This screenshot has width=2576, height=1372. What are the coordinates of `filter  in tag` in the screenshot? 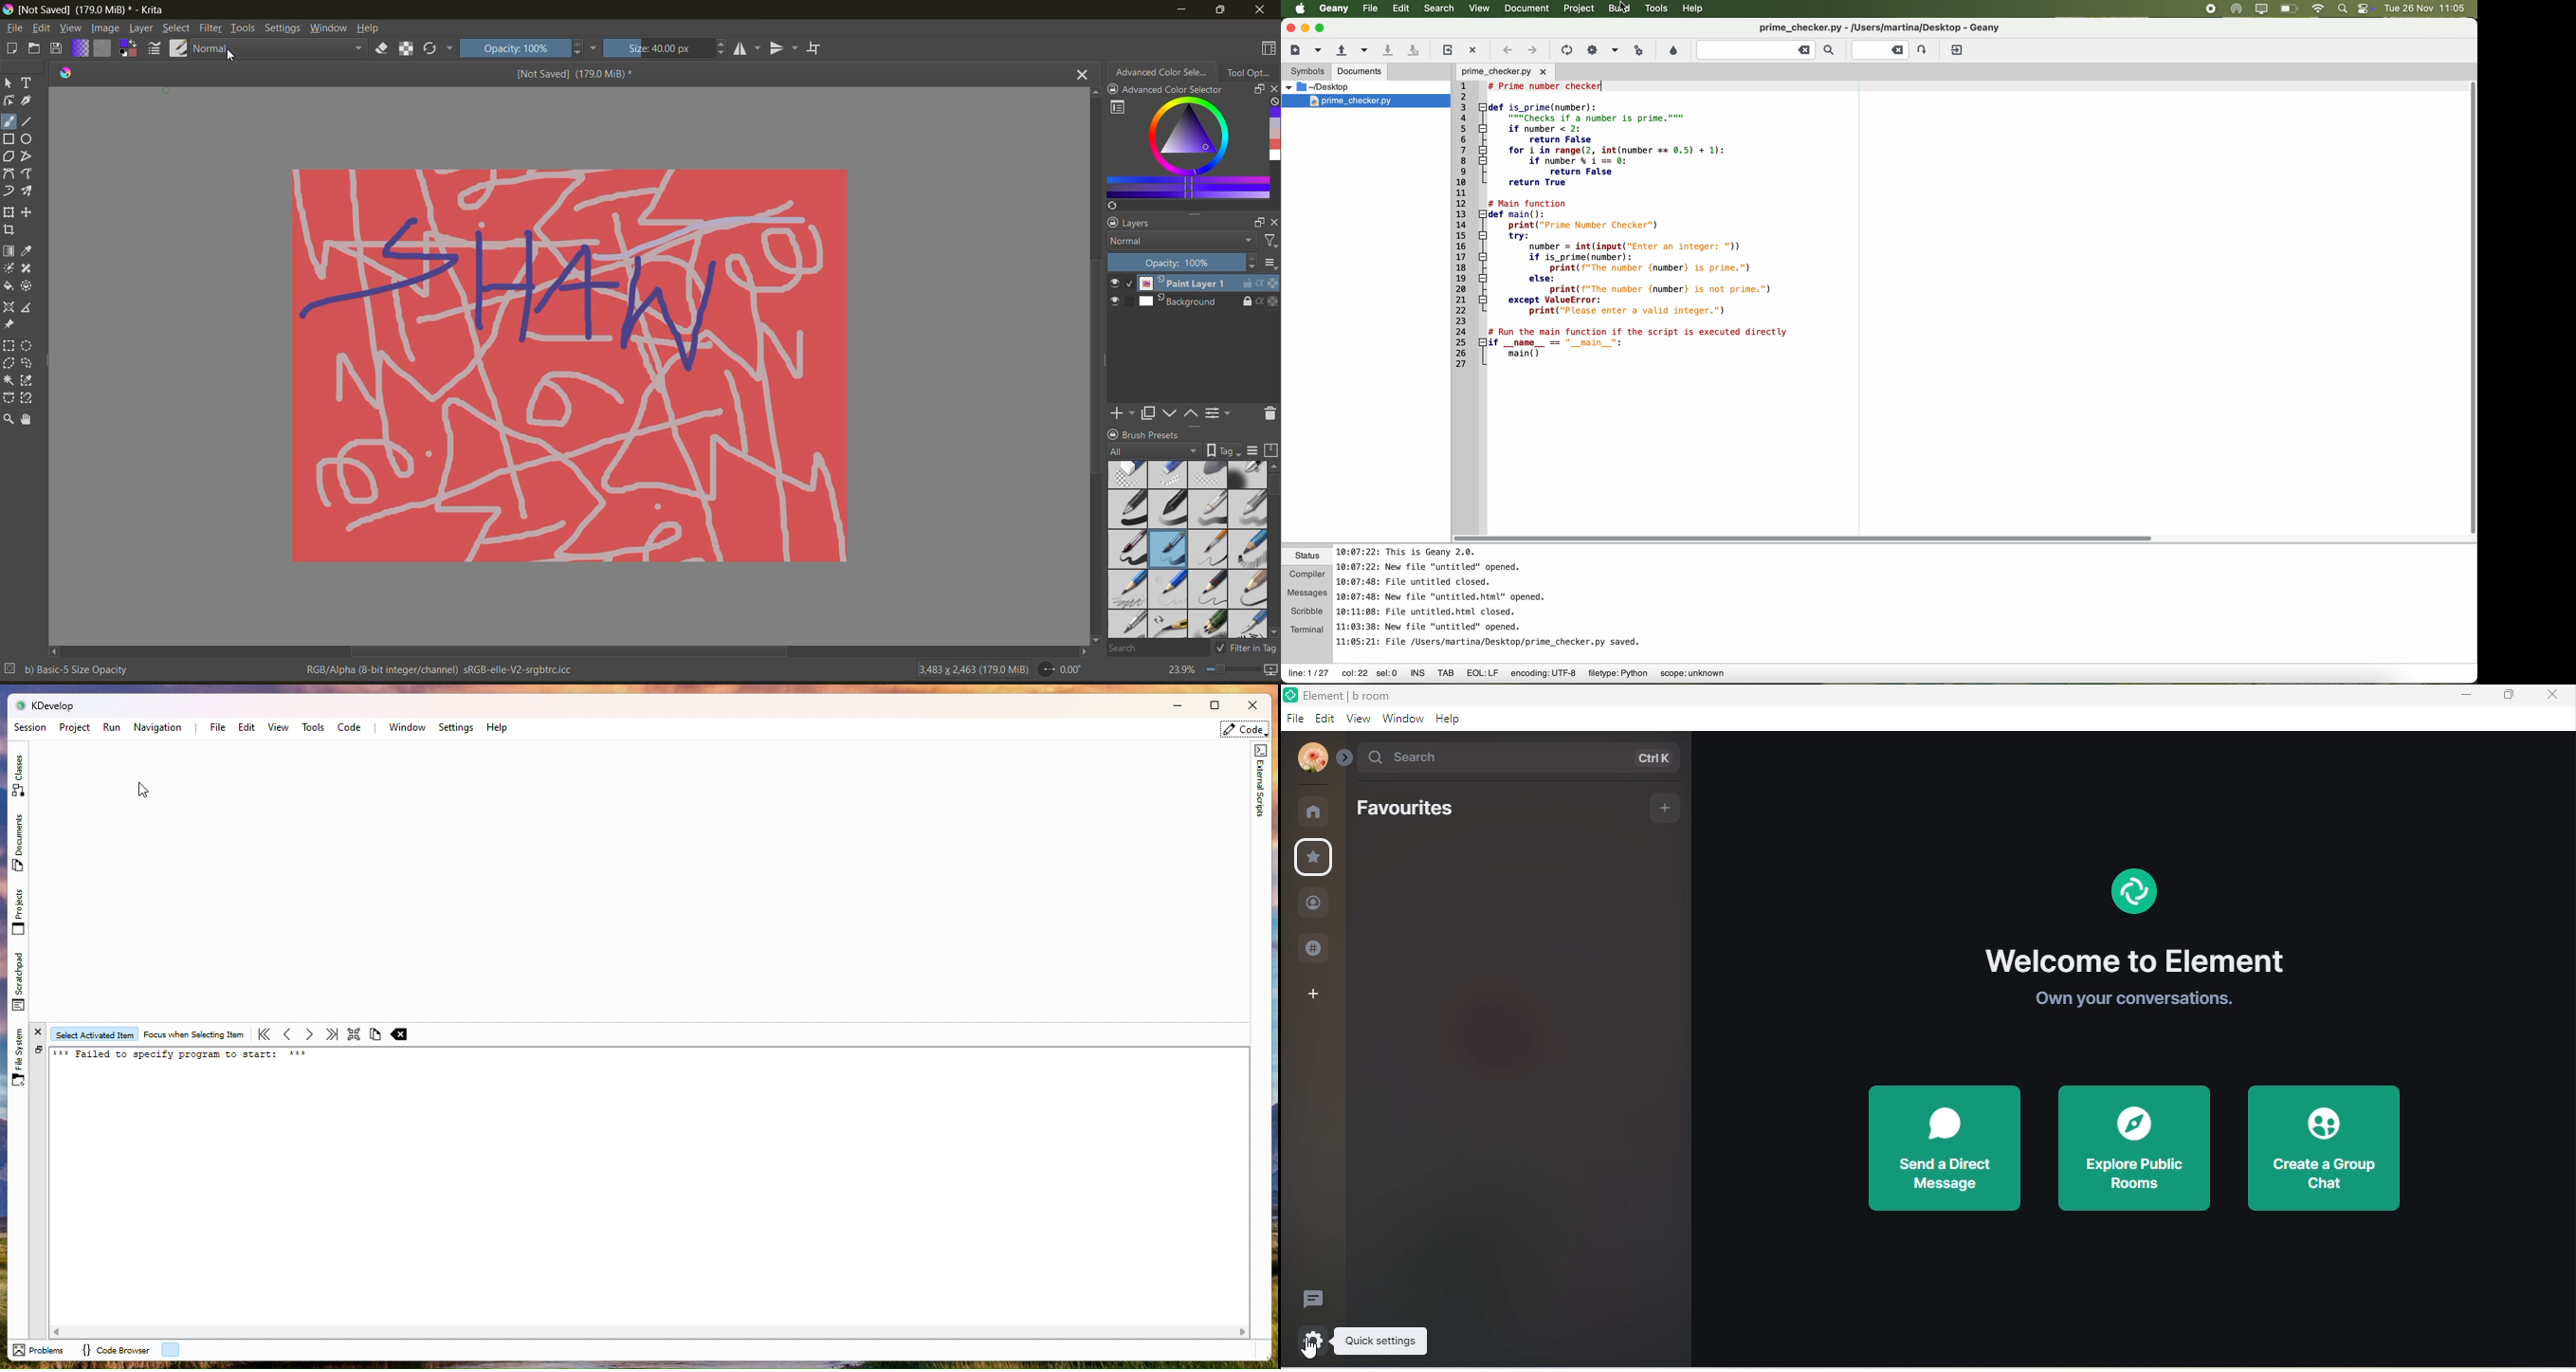 It's located at (1245, 649).